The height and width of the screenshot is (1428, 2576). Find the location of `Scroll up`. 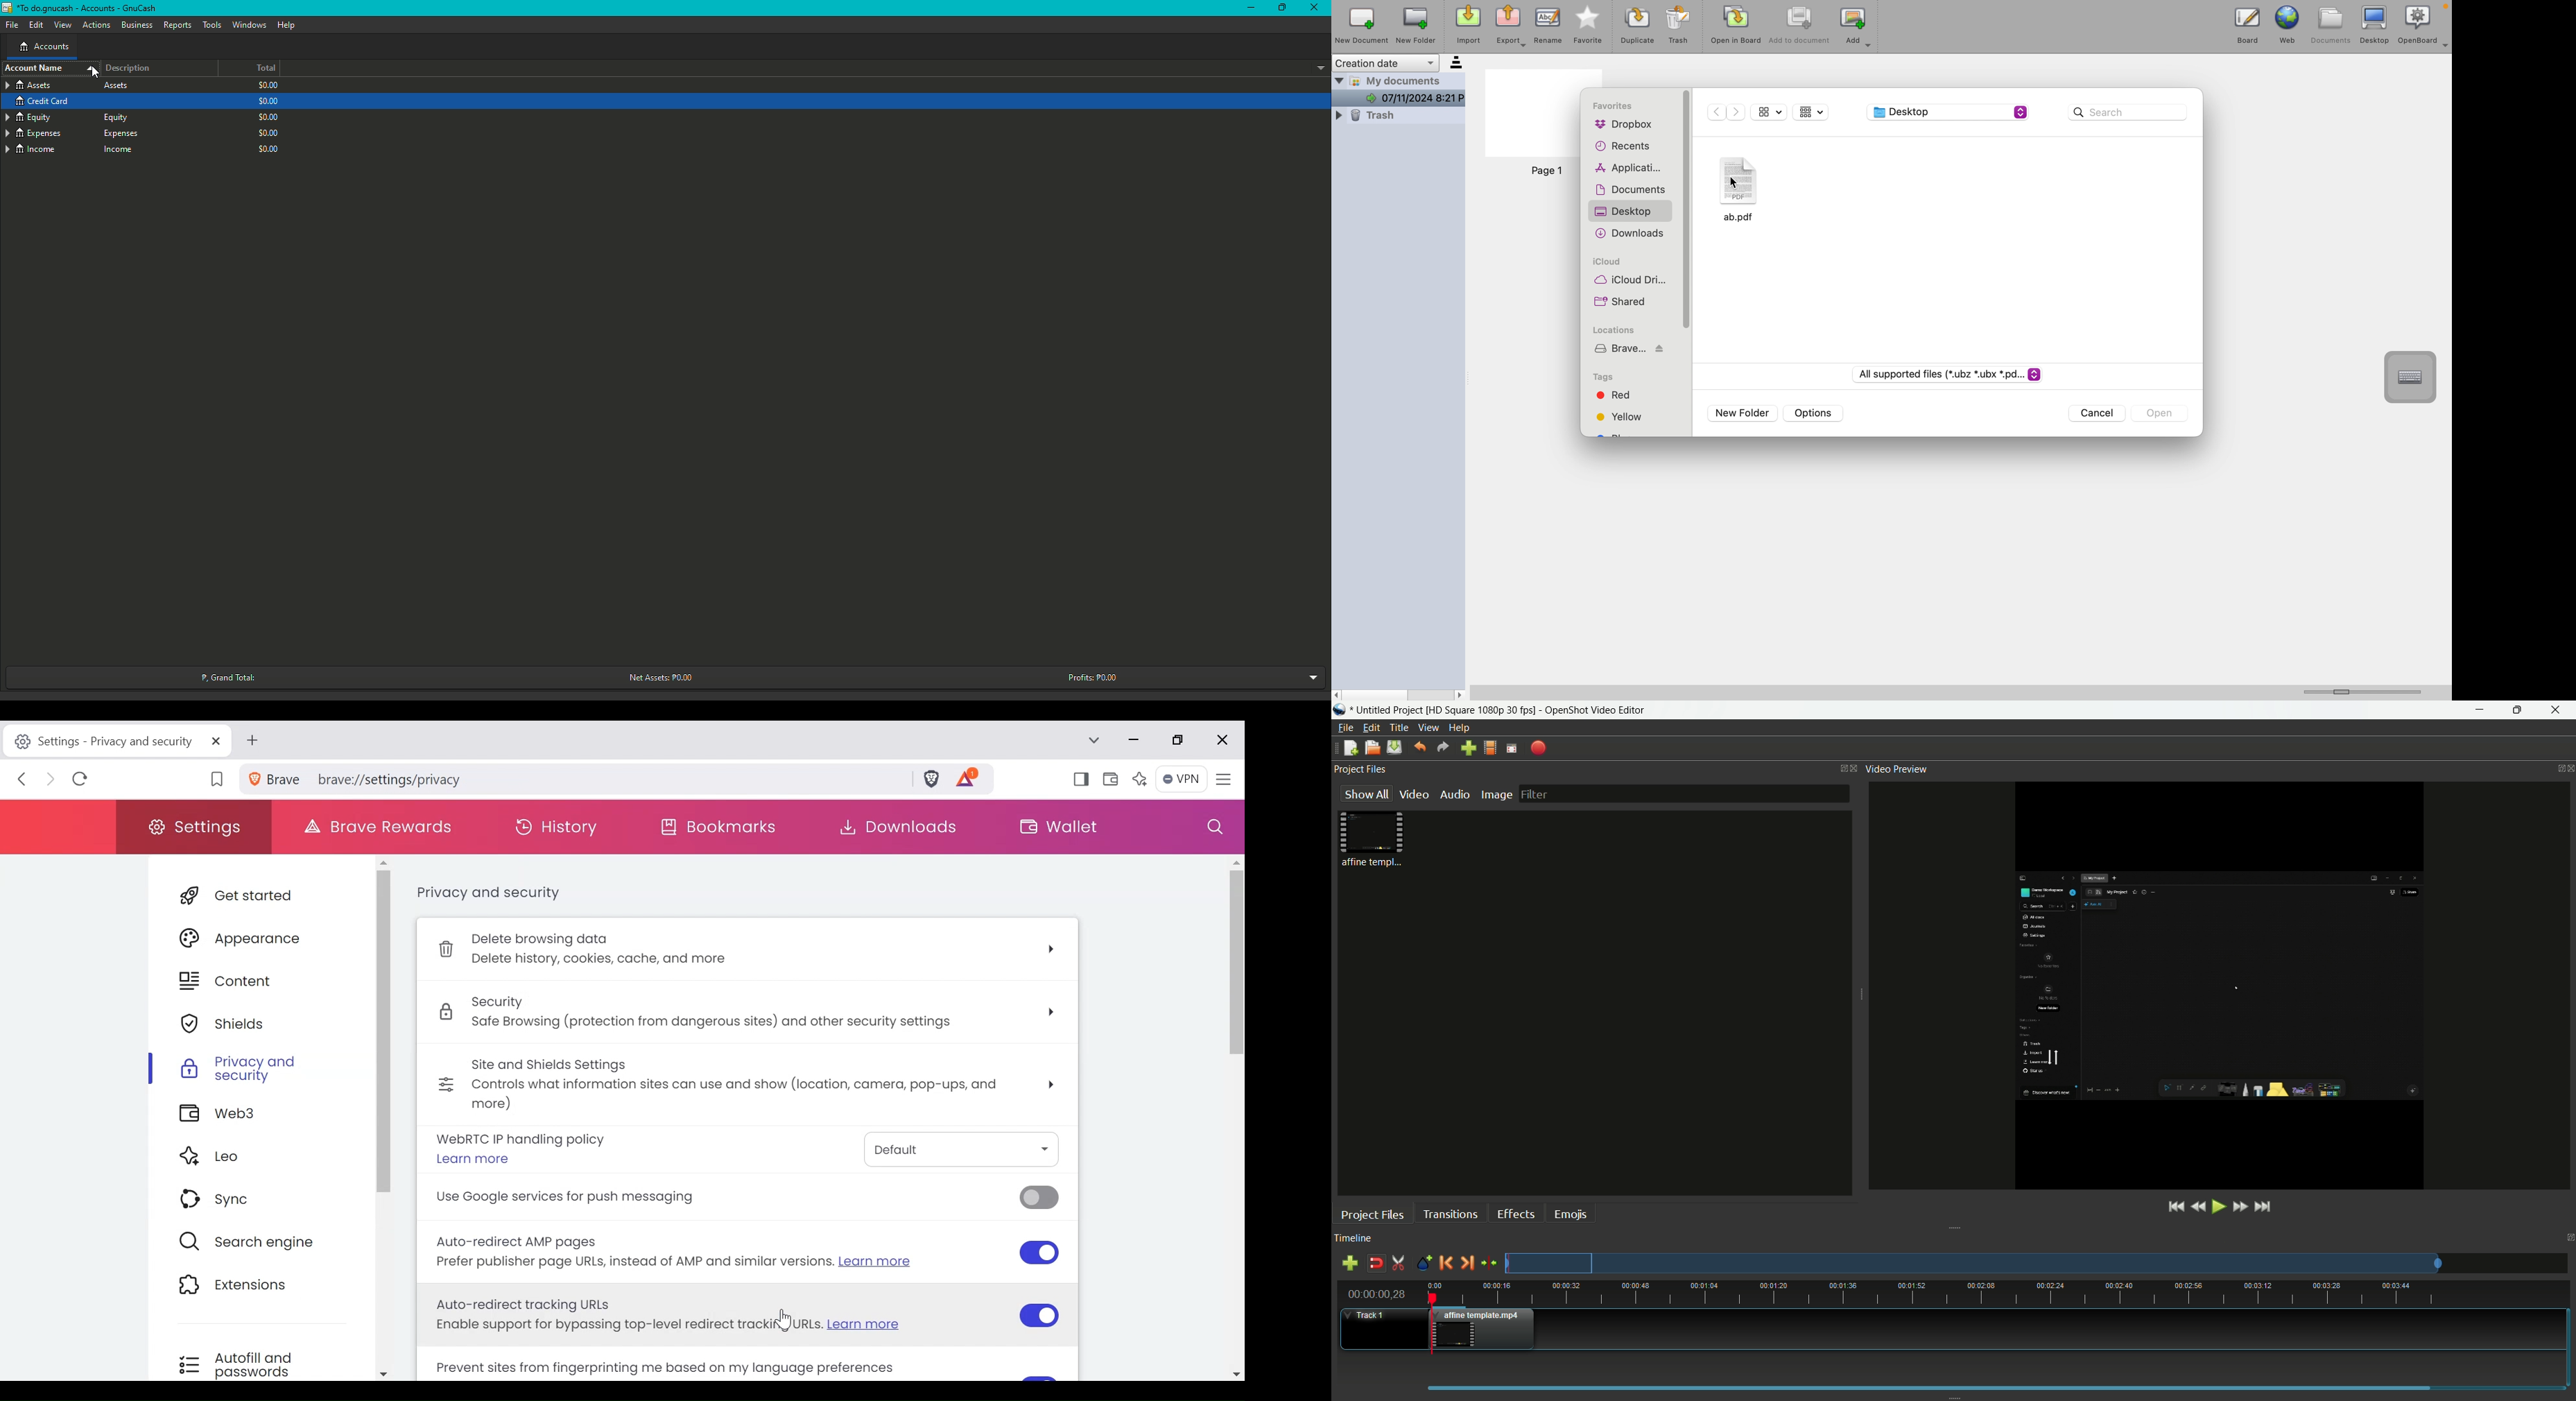

Scroll up is located at coordinates (1236, 861).